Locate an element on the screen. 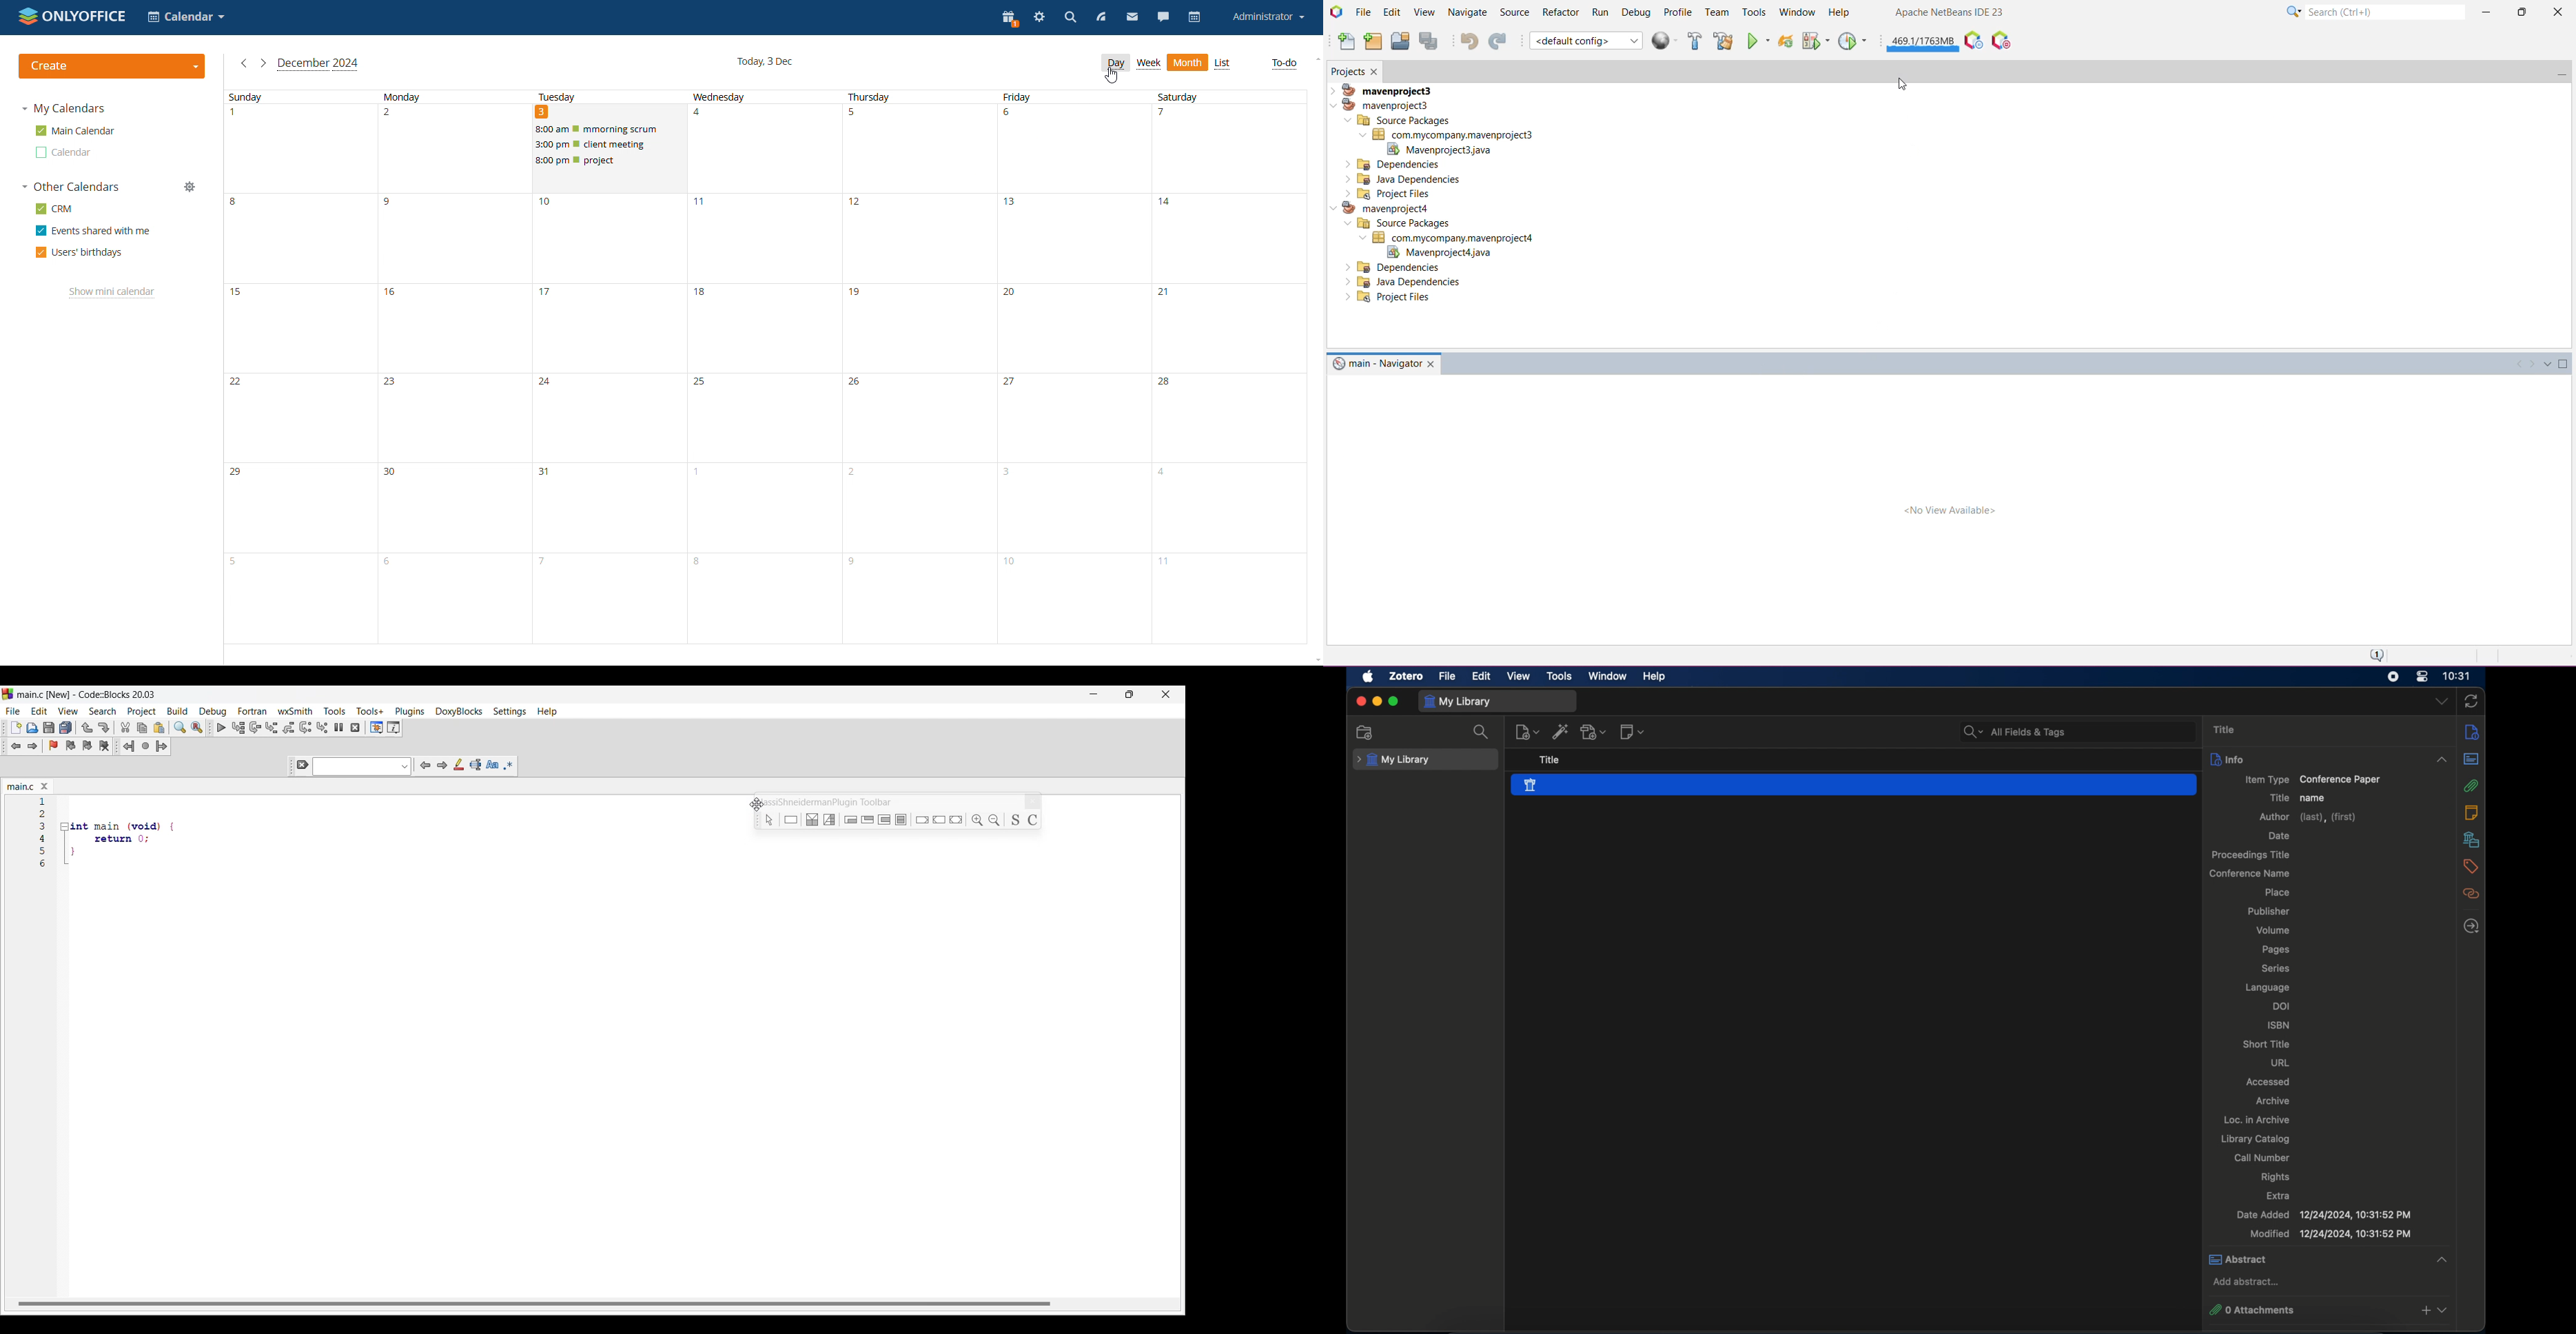 The image size is (2576, 1344). Project files is located at coordinates (1388, 193).